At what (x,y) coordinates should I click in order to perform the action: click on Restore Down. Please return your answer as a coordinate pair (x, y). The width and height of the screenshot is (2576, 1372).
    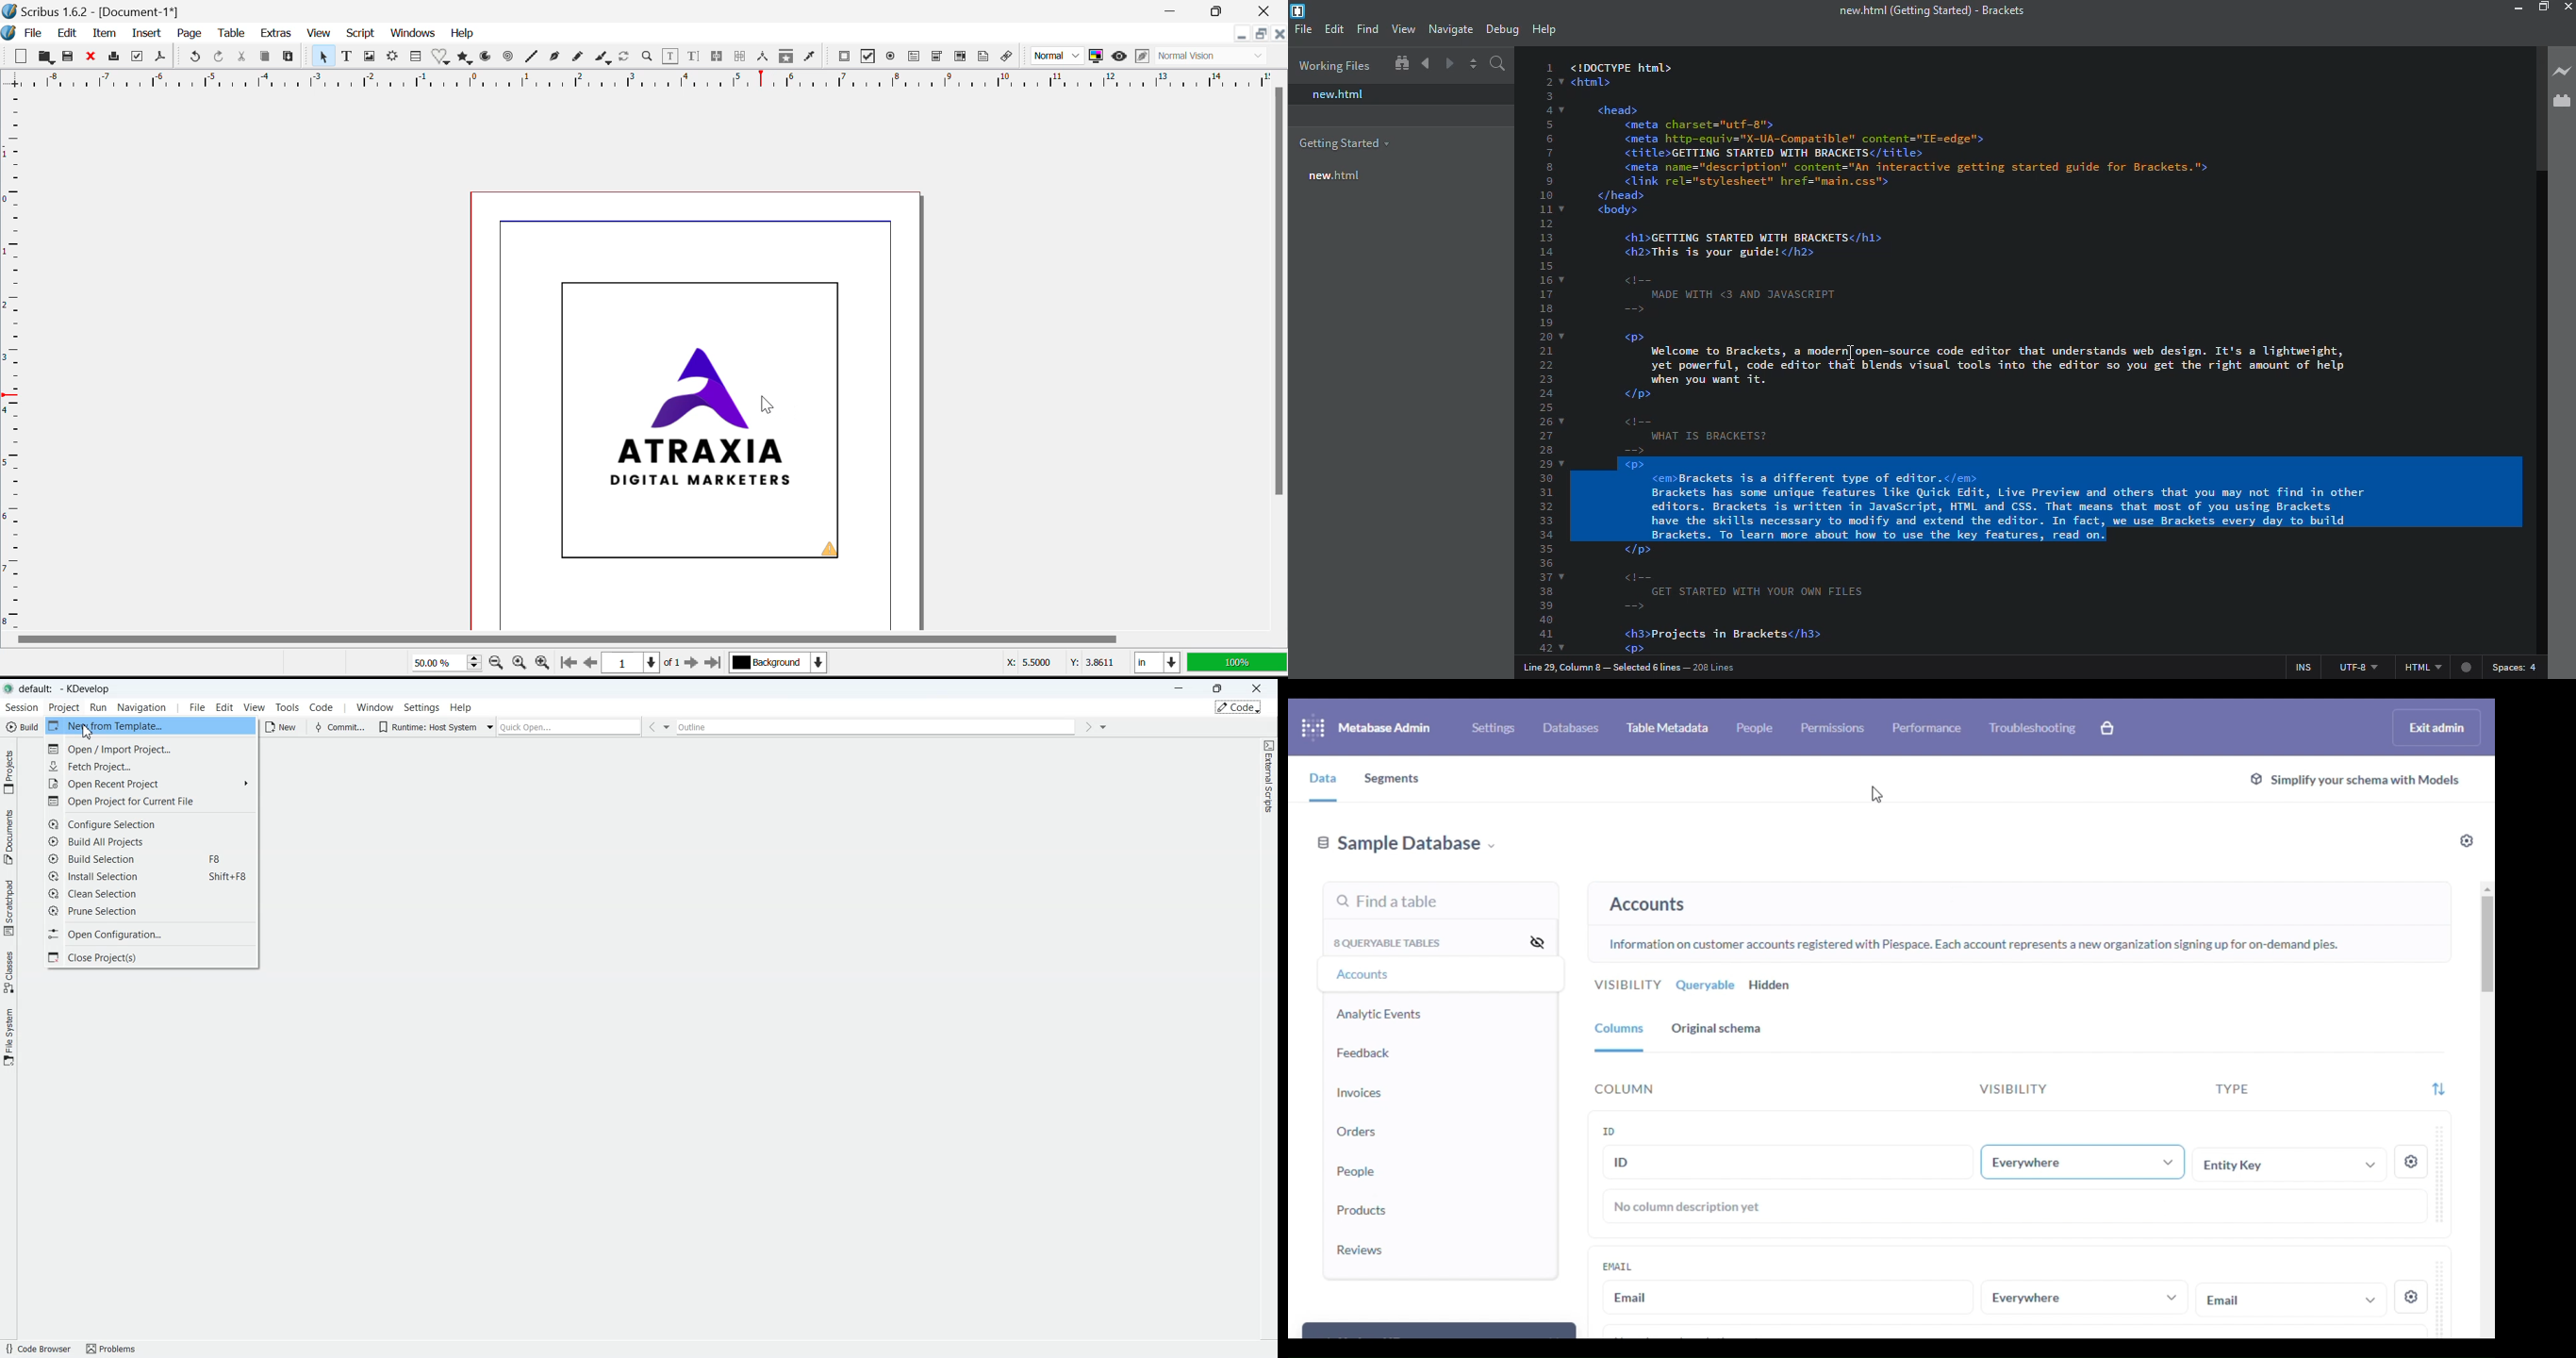
    Looking at the image, I should click on (1239, 36).